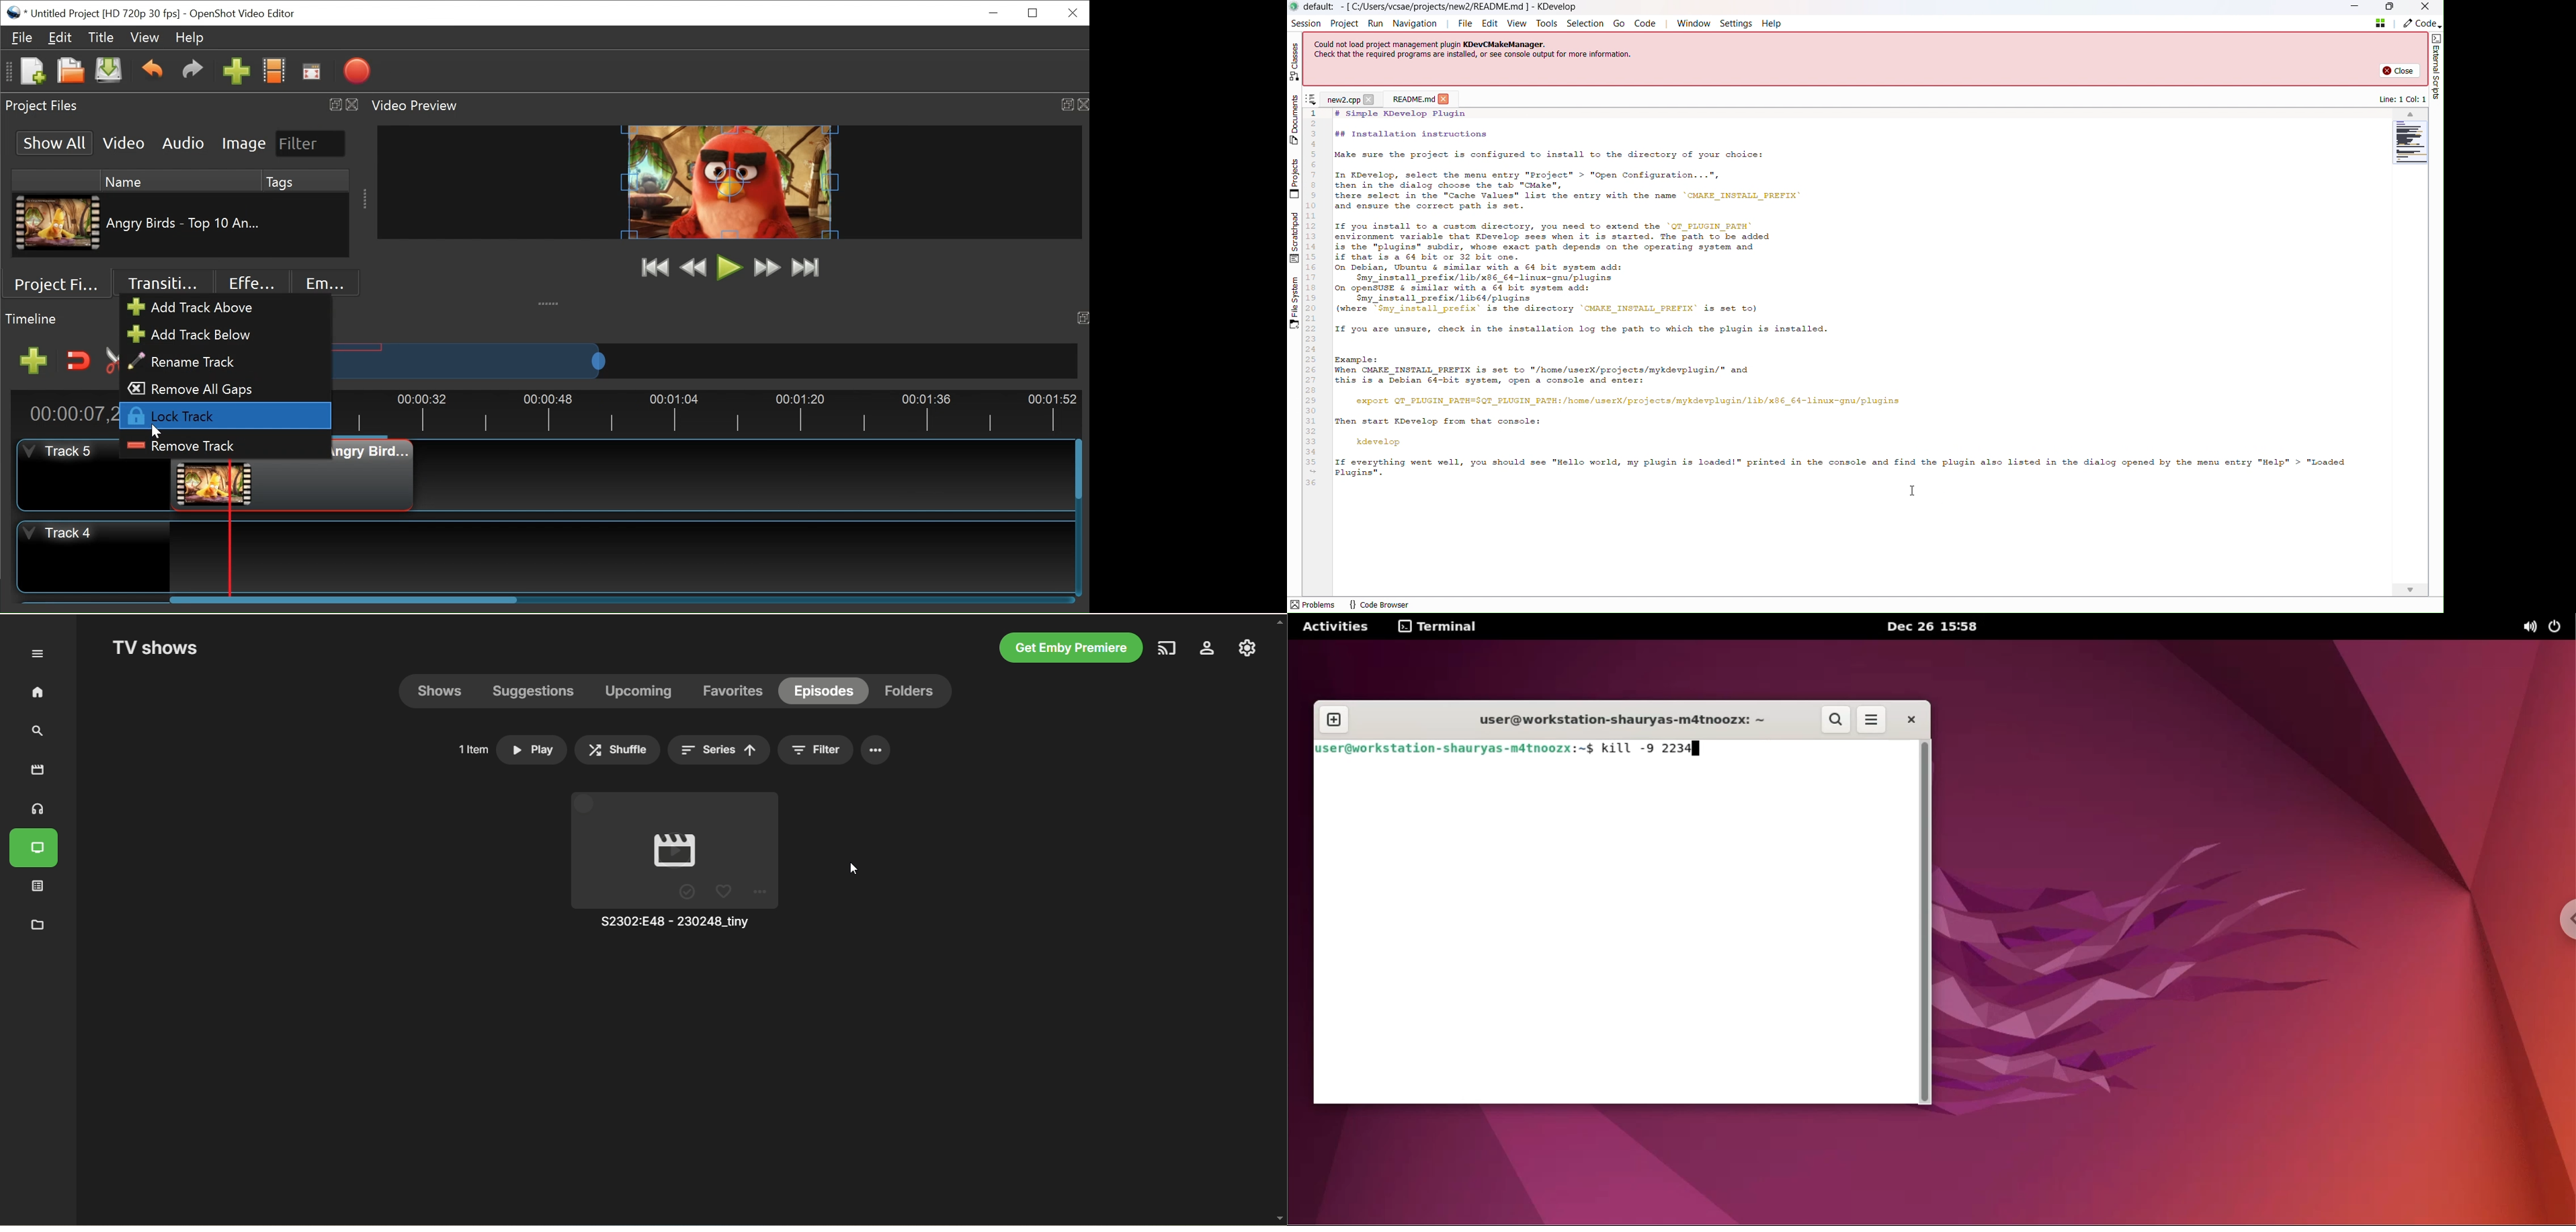  I want to click on Track Header, so click(67, 472).